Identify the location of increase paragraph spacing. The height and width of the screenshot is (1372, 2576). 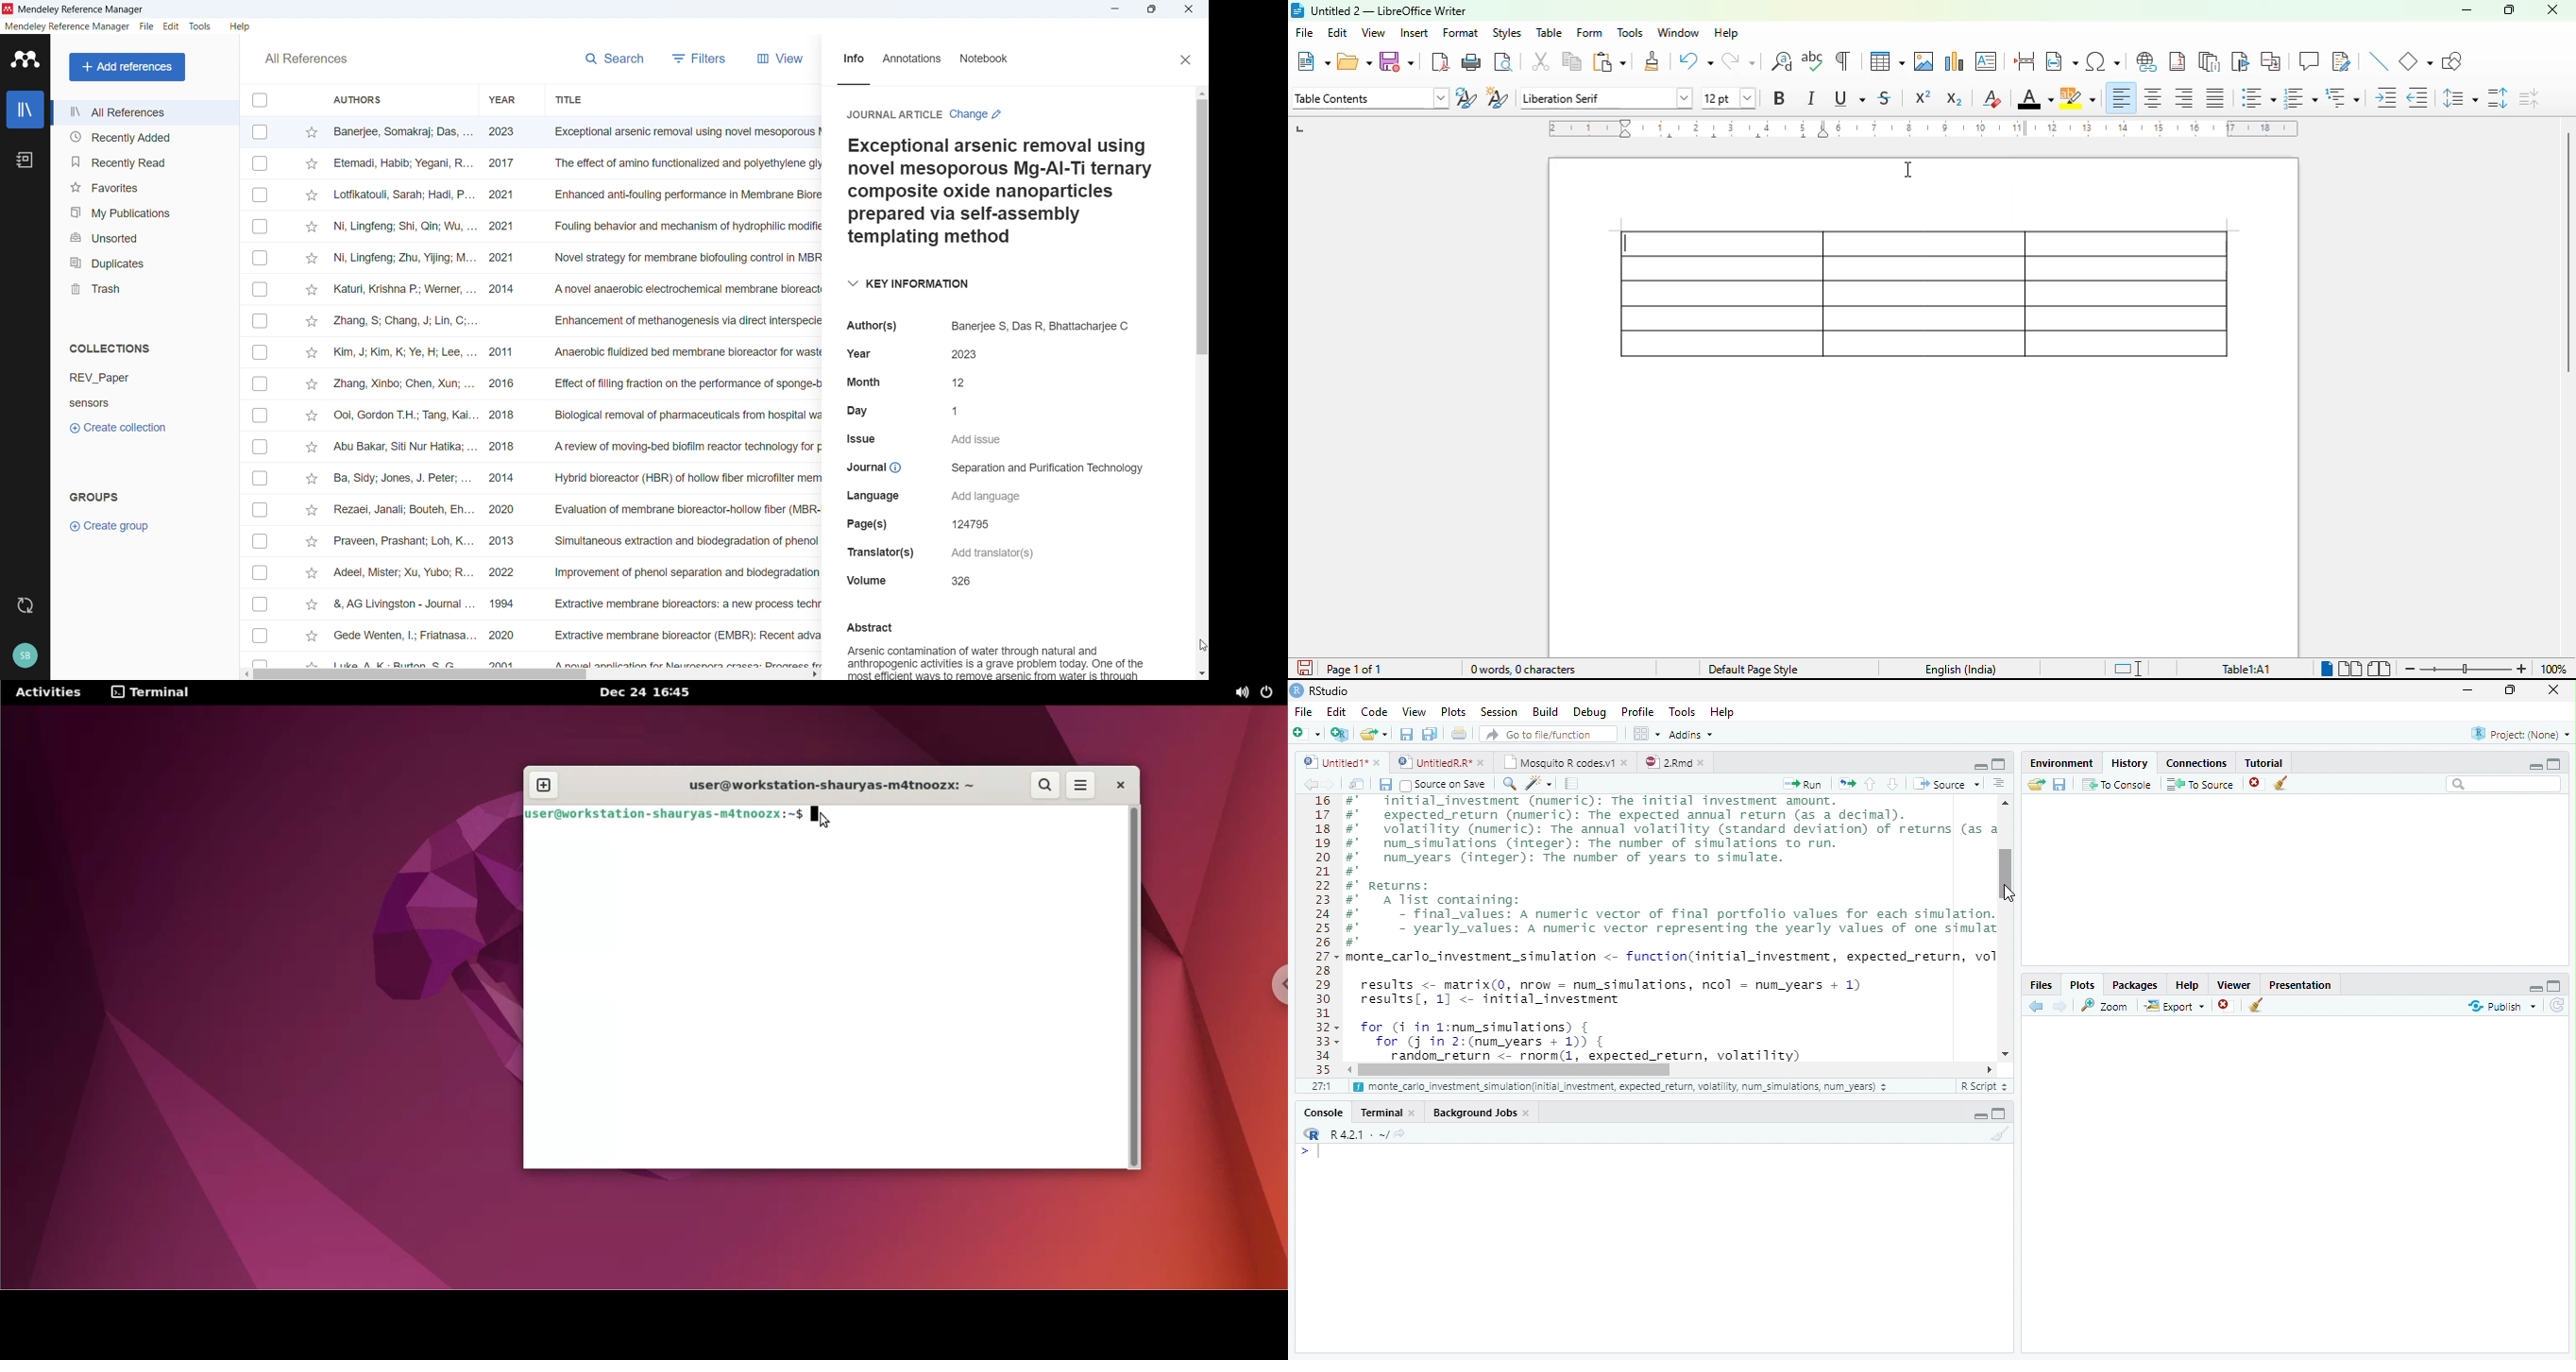
(2499, 98).